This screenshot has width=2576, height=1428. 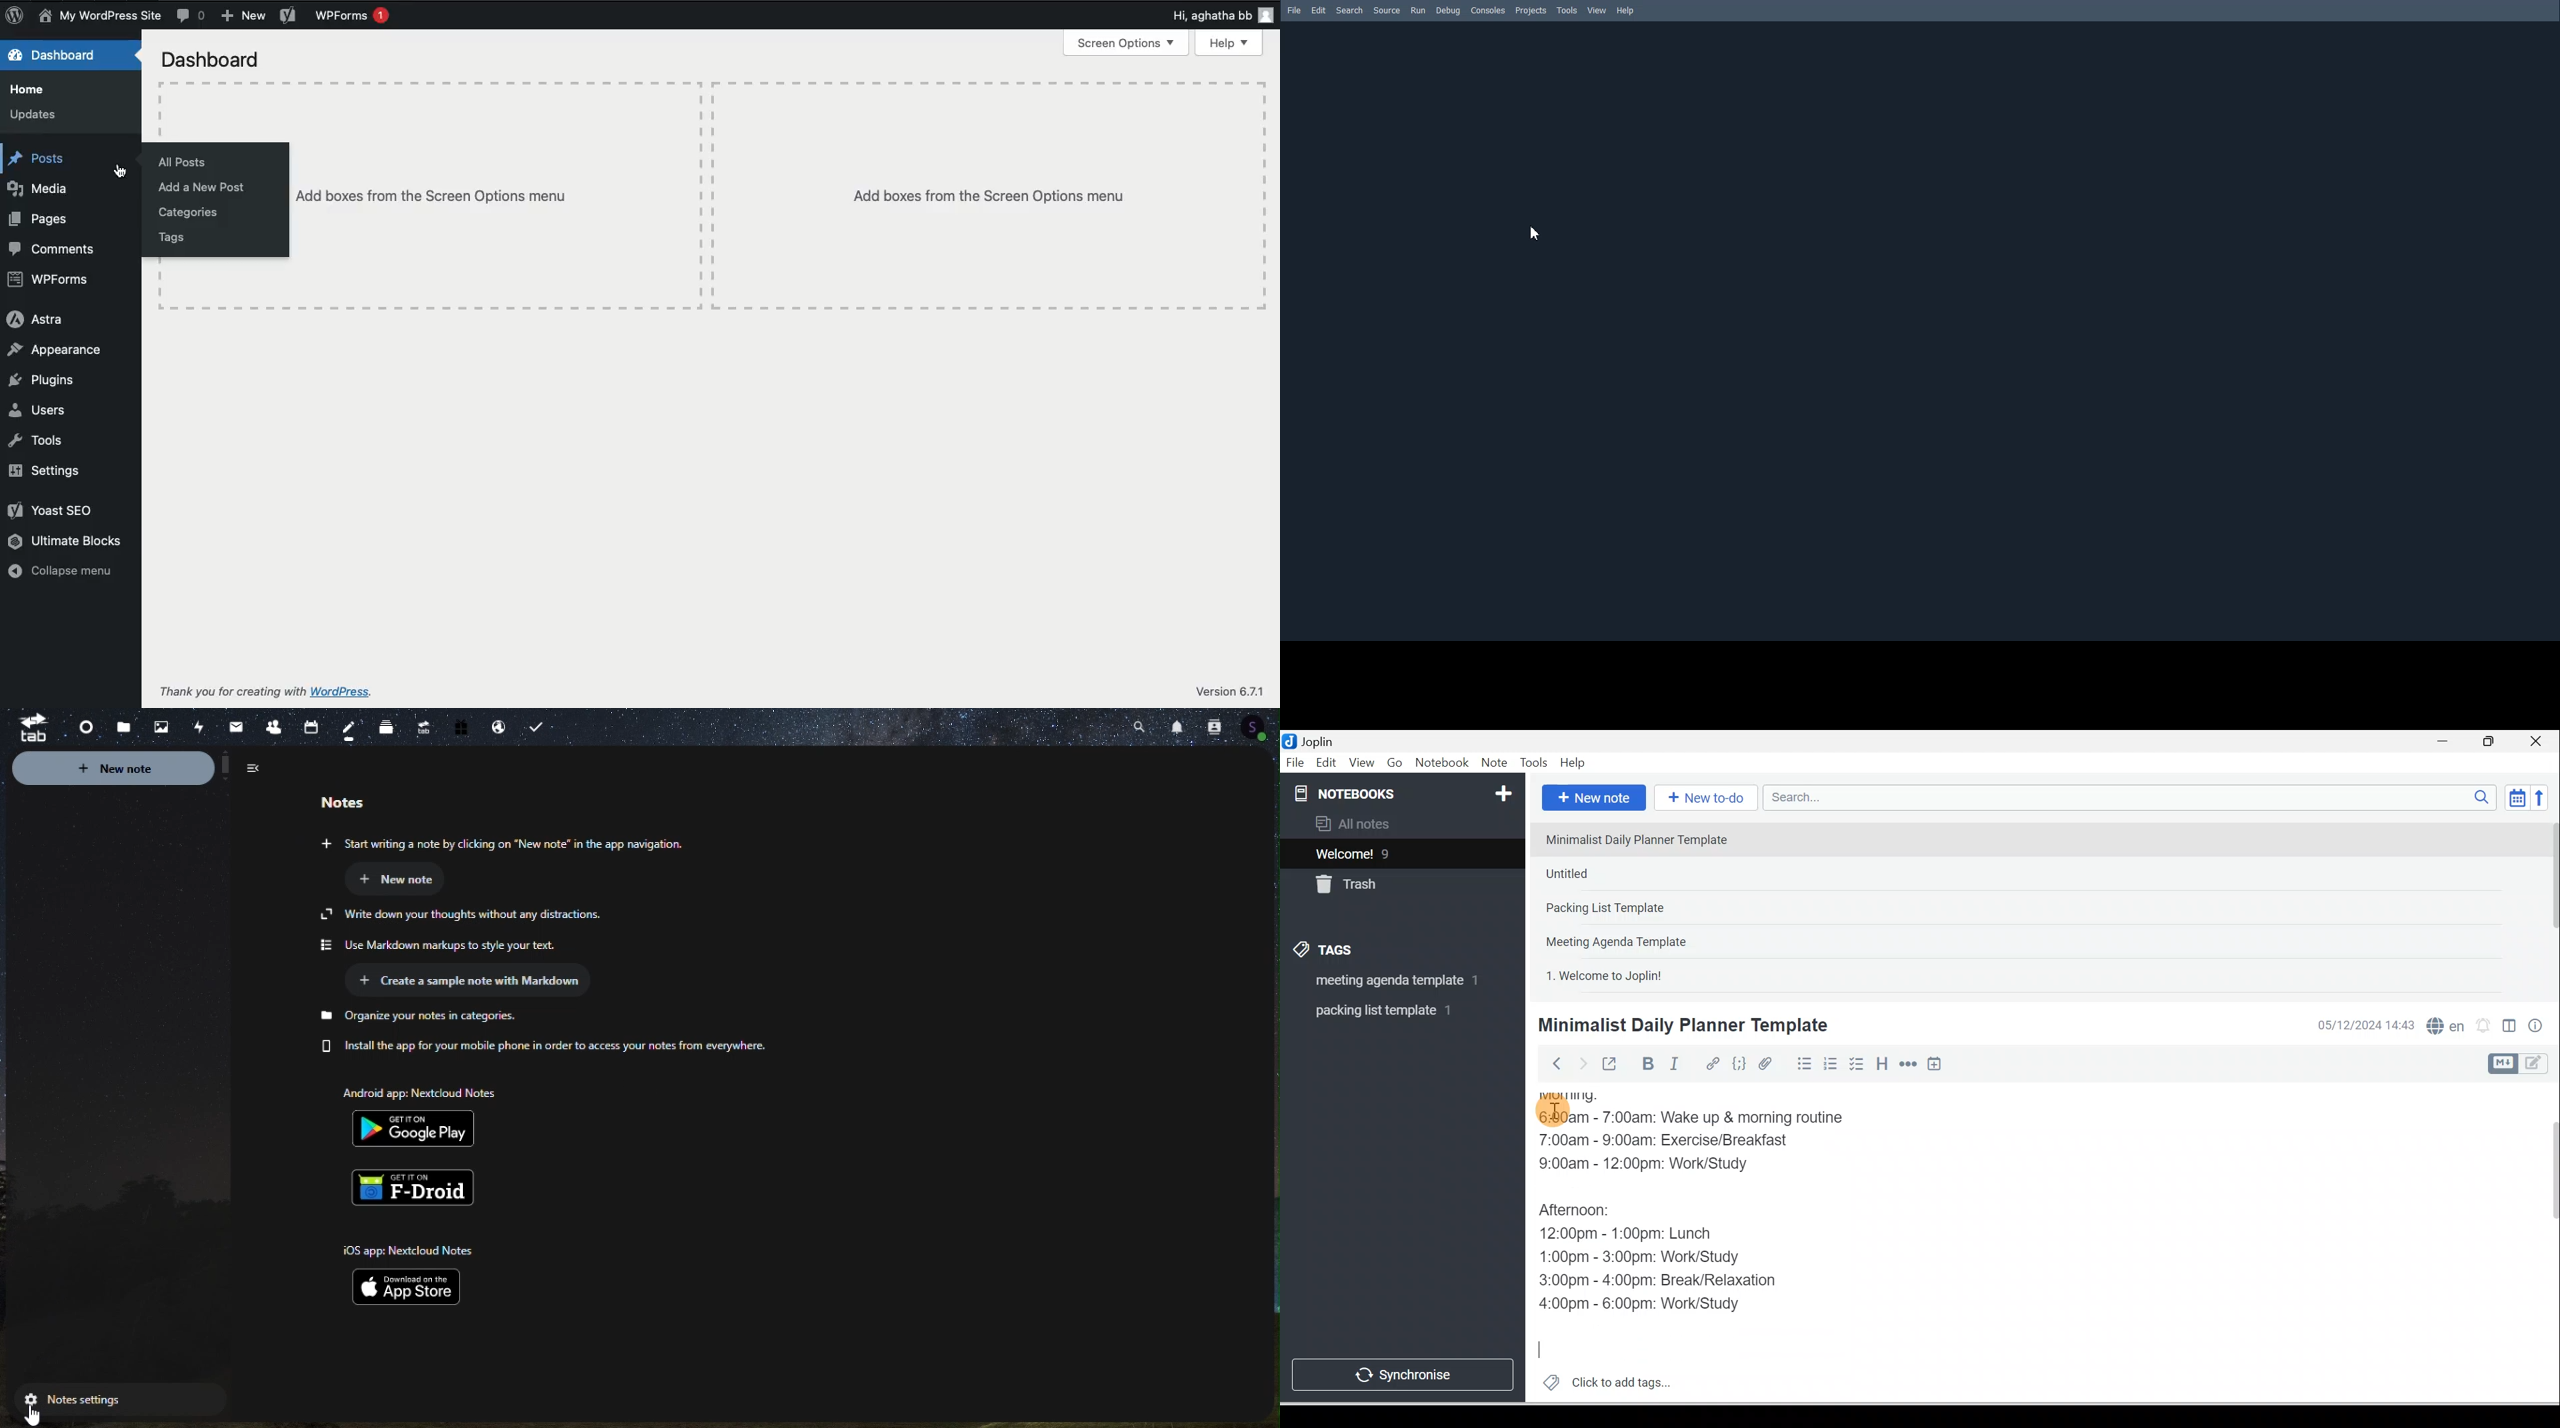 I want to click on Note properties, so click(x=2537, y=1027).